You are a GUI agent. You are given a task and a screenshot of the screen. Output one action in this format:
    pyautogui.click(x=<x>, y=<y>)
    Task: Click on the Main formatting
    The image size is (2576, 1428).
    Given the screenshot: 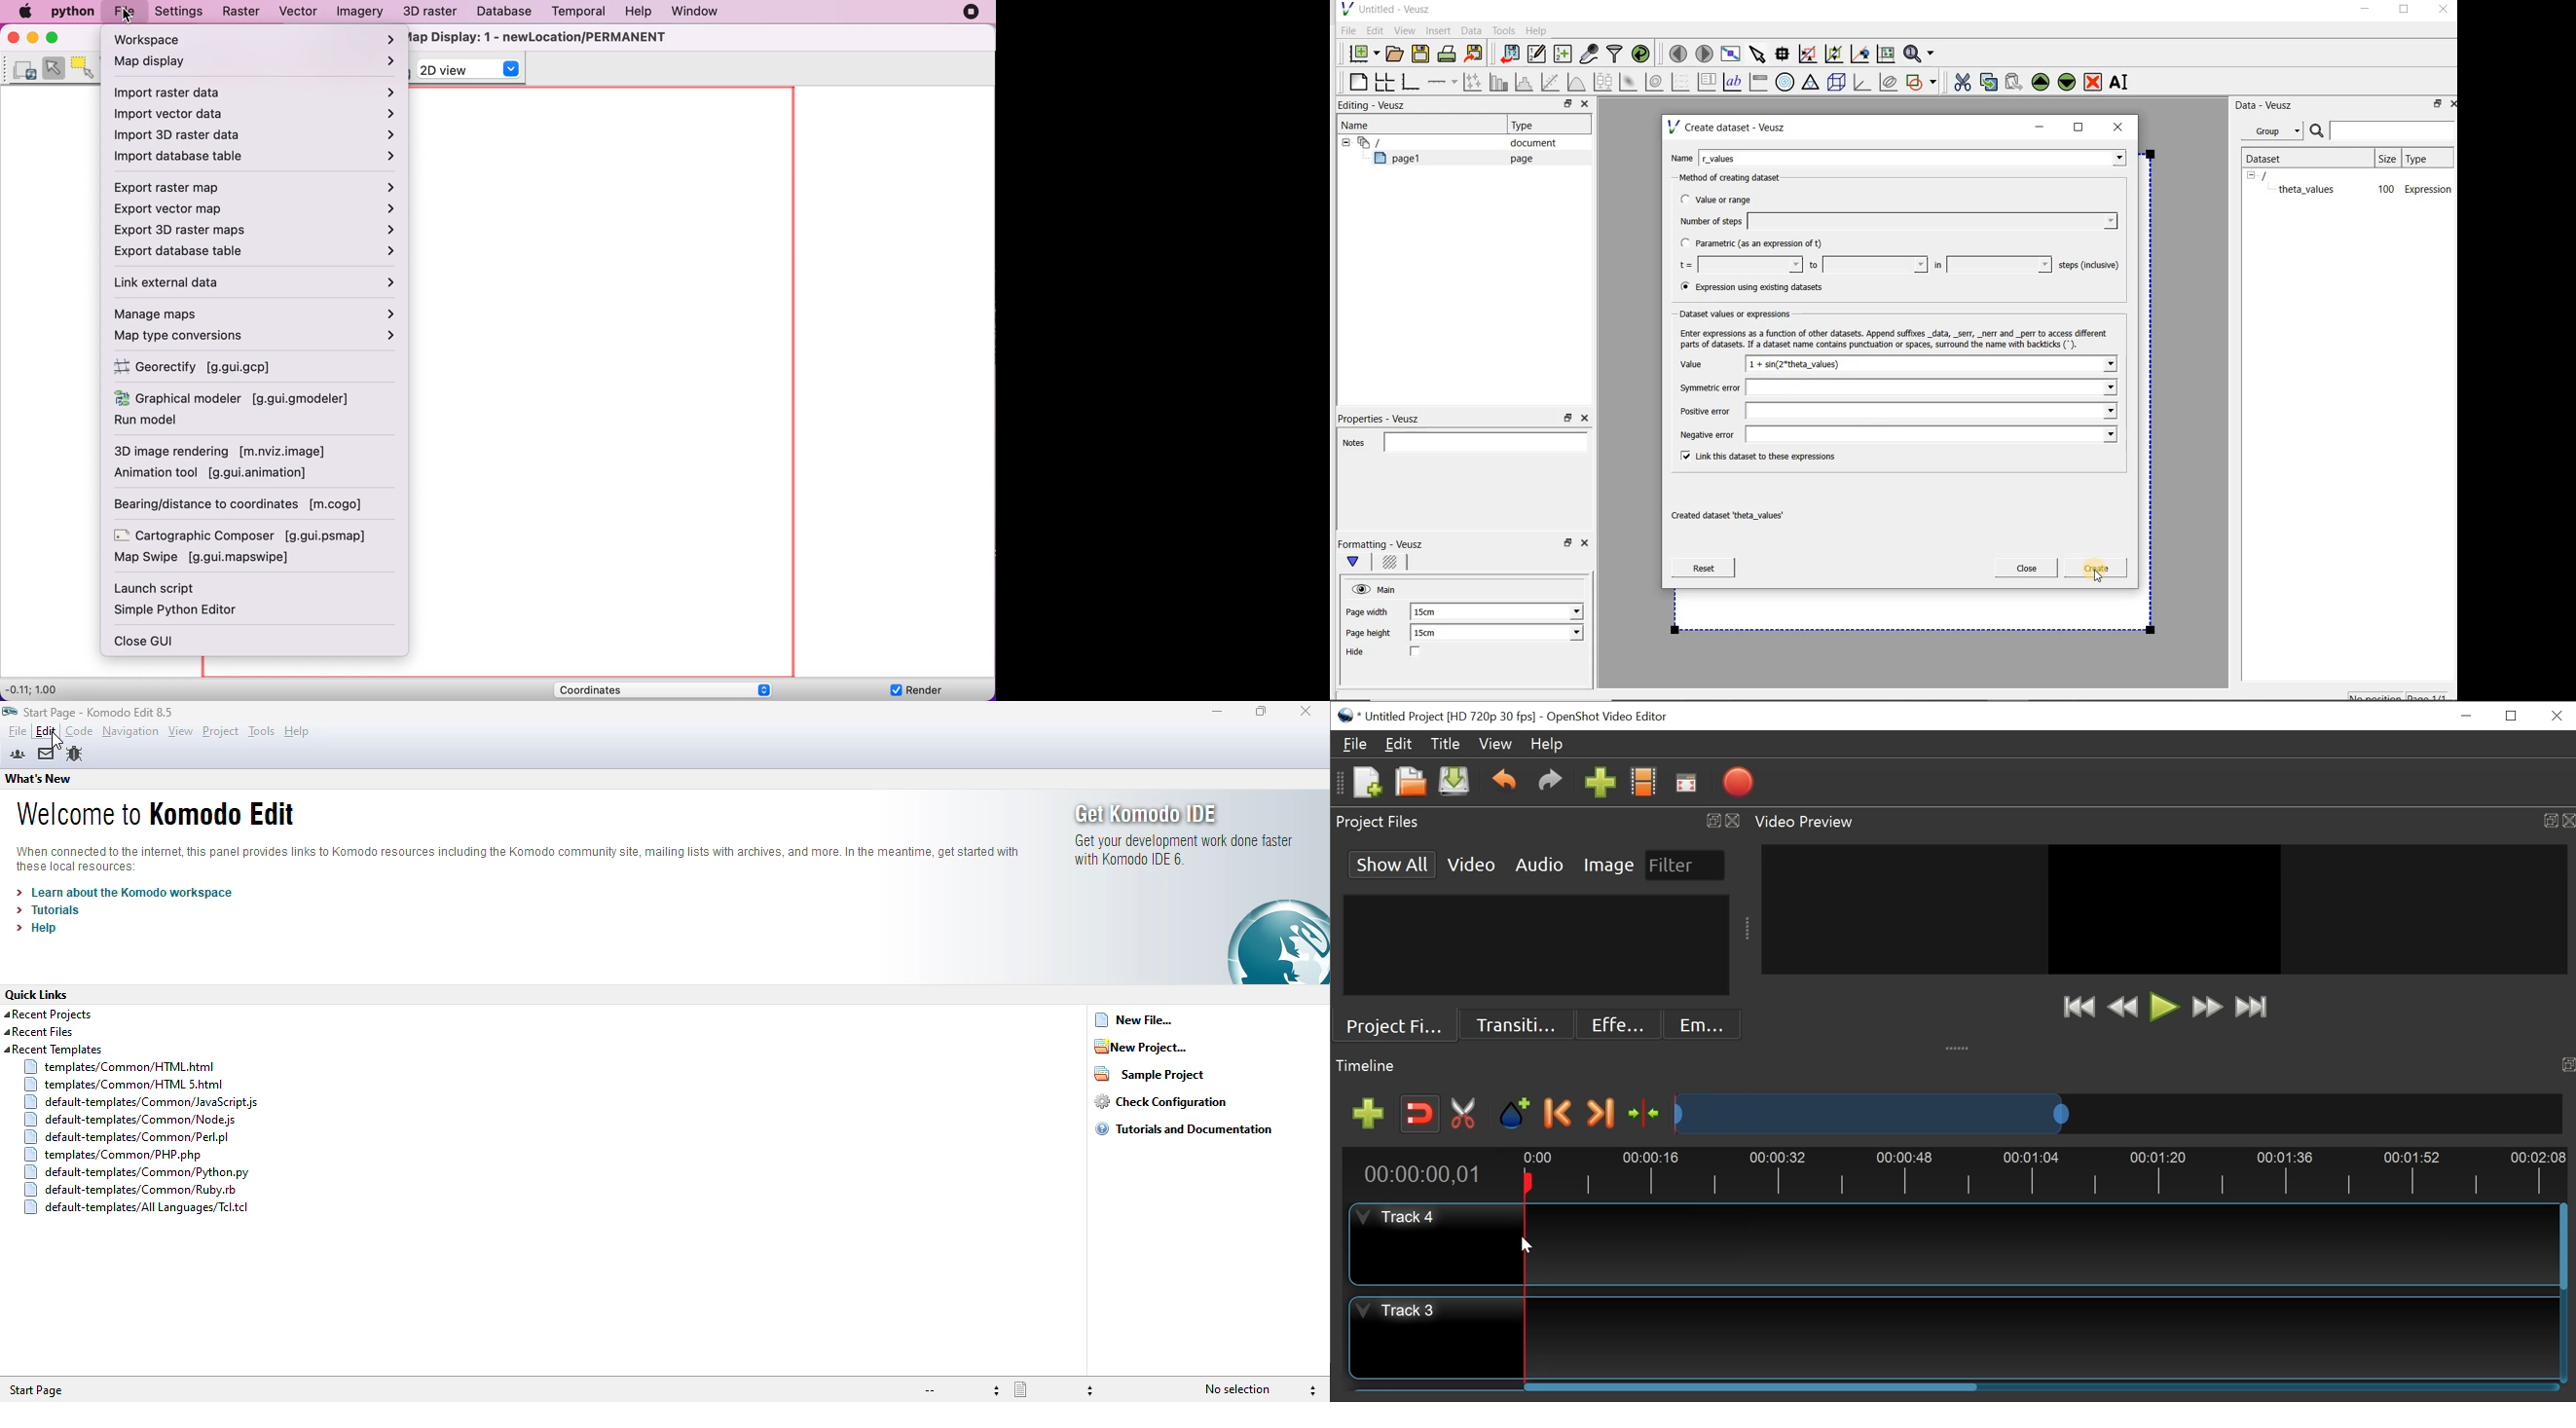 What is the action you would take?
    pyautogui.click(x=1359, y=563)
    